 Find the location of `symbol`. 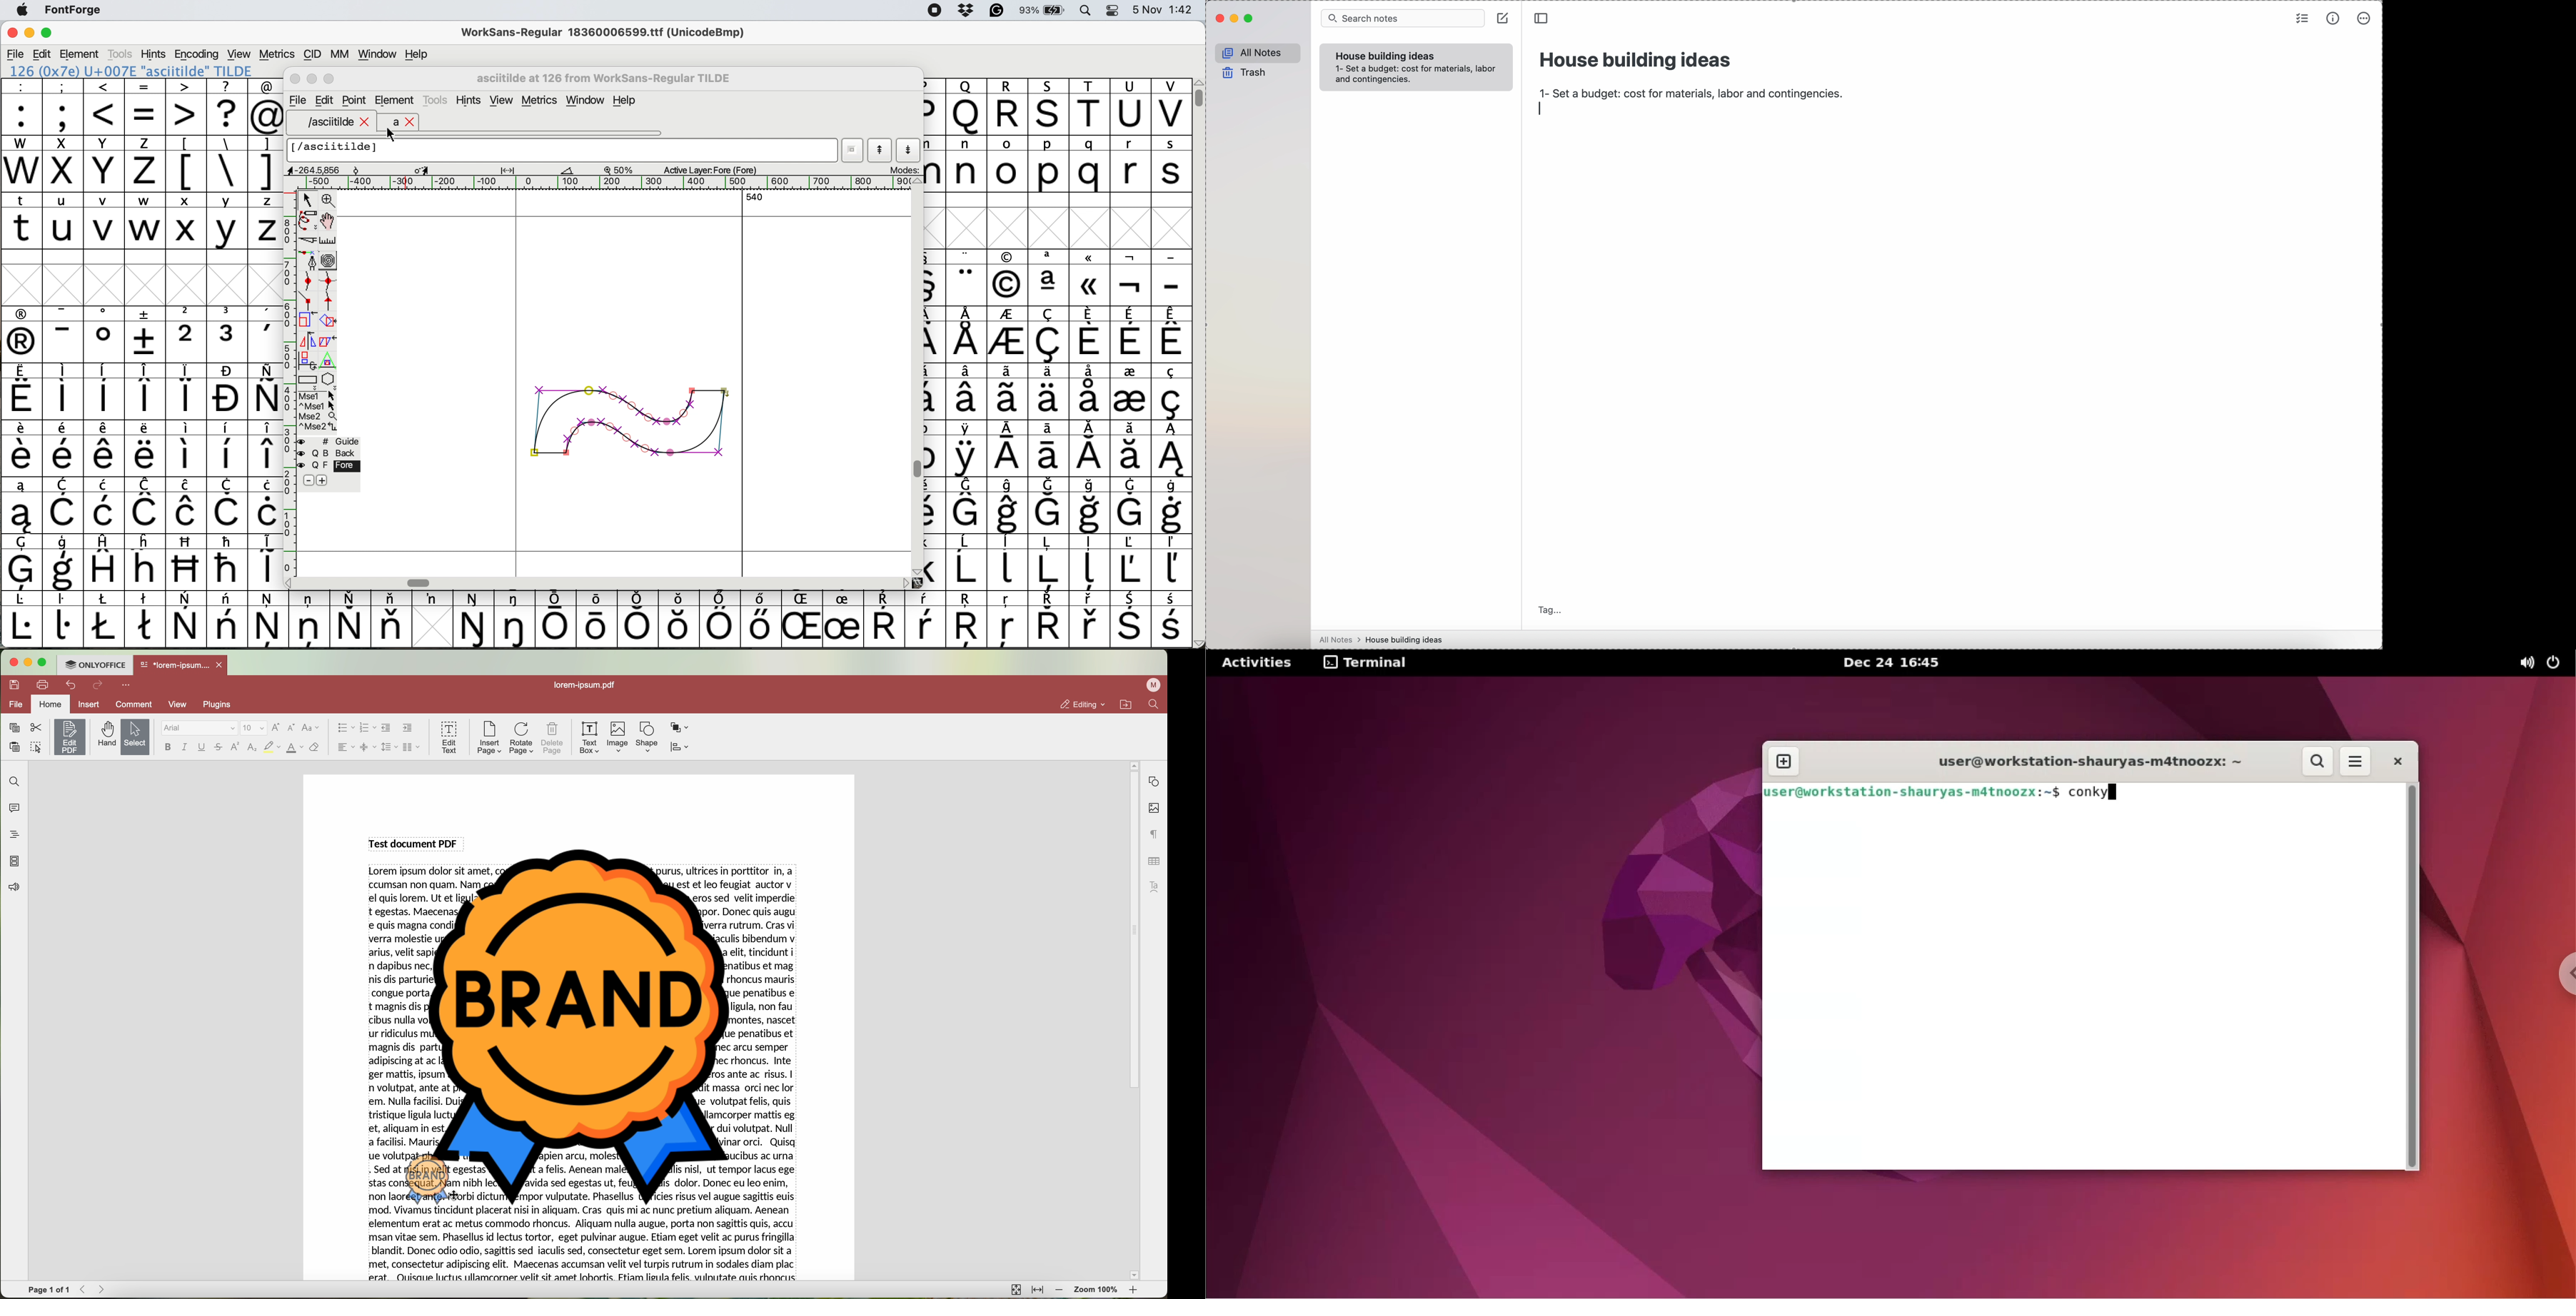

symbol is located at coordinates (1049, 449).